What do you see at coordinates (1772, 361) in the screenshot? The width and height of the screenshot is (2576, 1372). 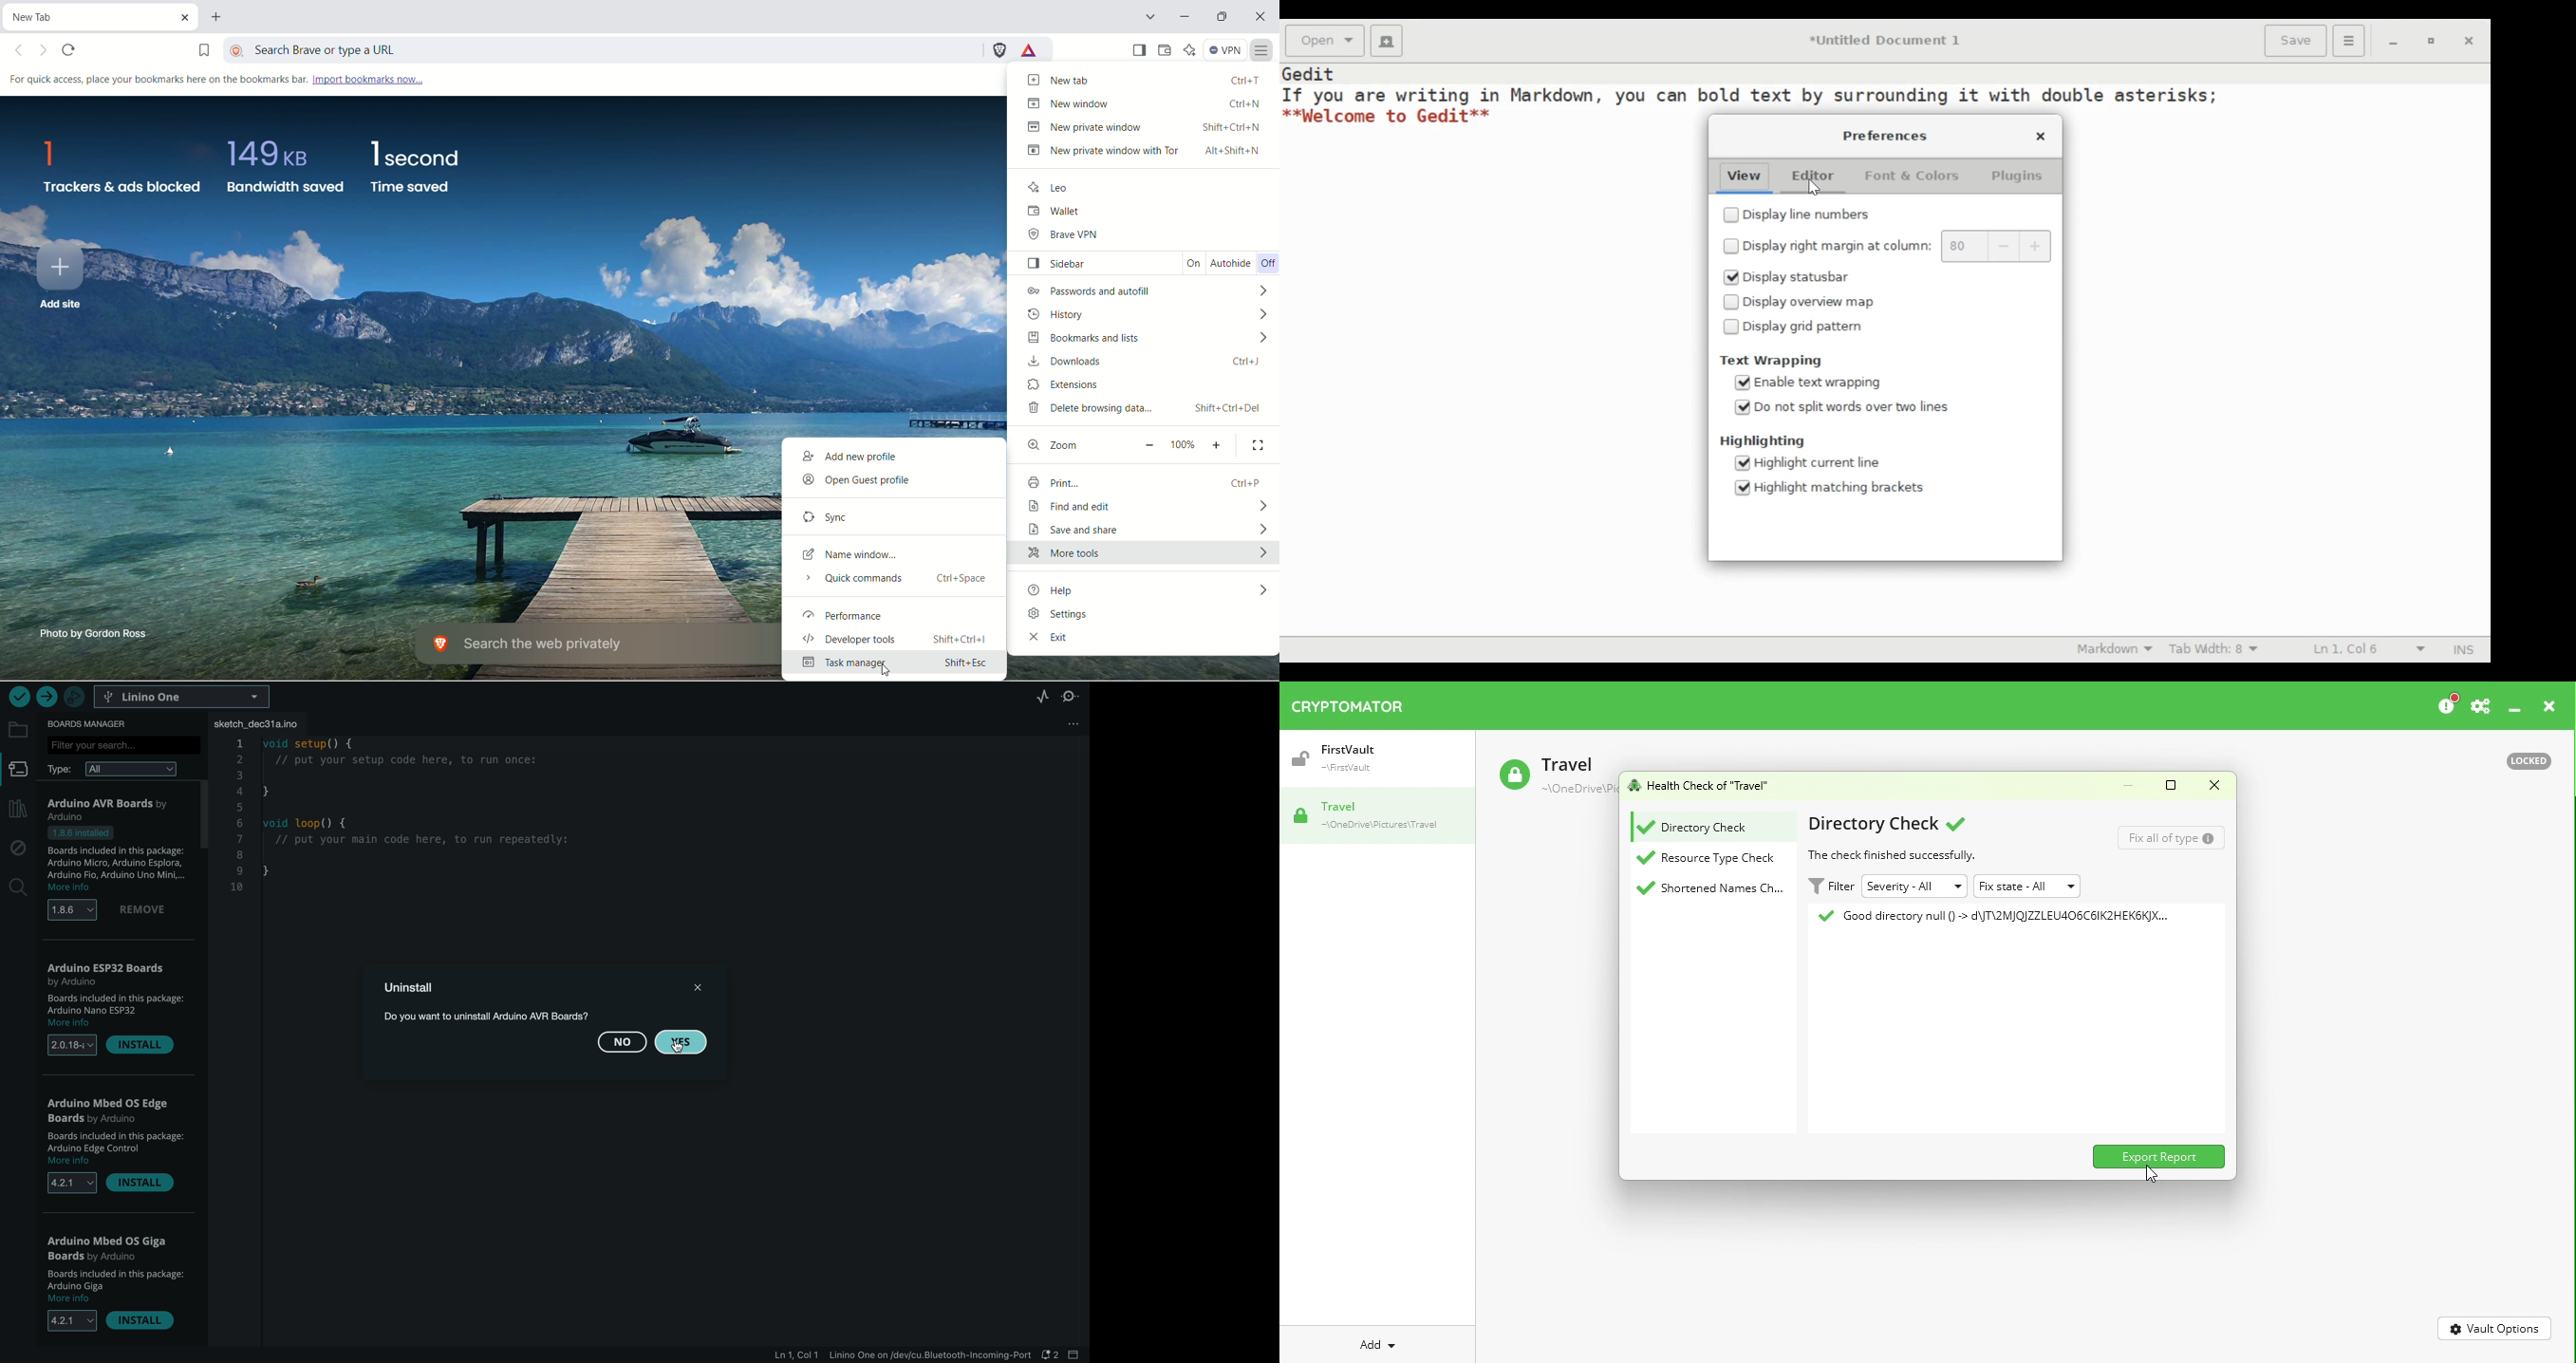 I see `Text Wrapping` at bounding box center [1772, 361].